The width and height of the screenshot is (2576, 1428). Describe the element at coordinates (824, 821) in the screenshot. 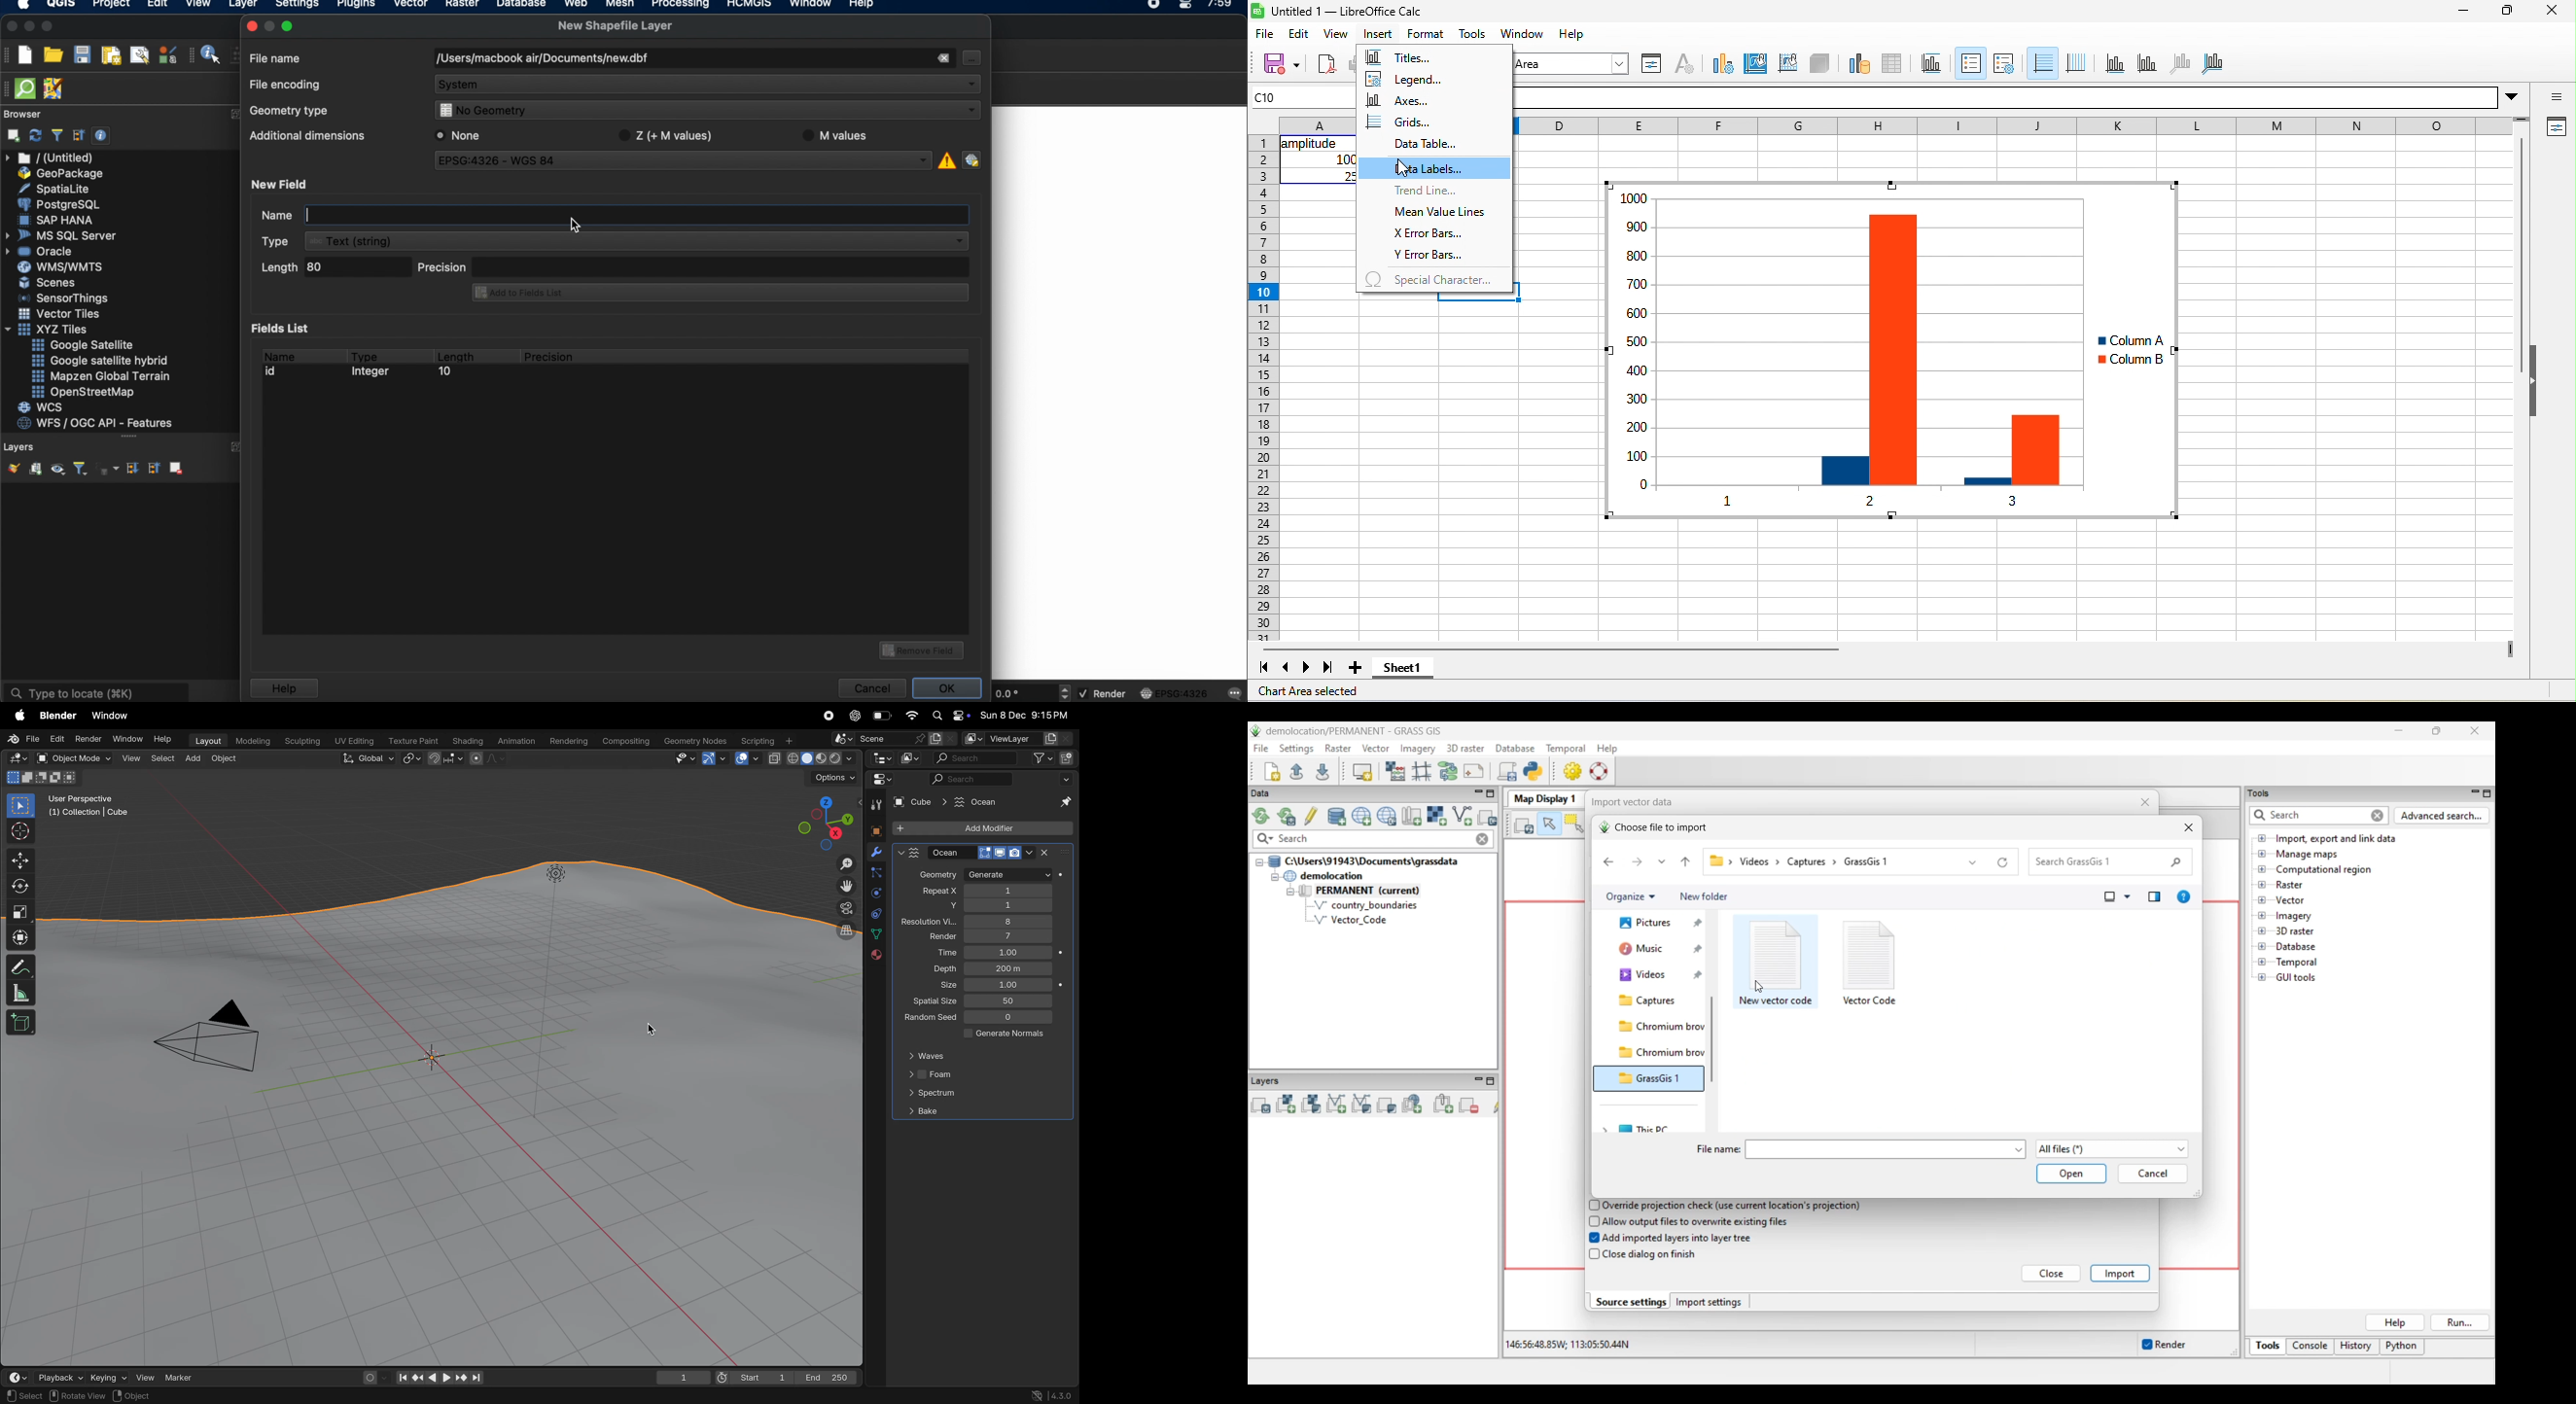

I see `view points` at that location.